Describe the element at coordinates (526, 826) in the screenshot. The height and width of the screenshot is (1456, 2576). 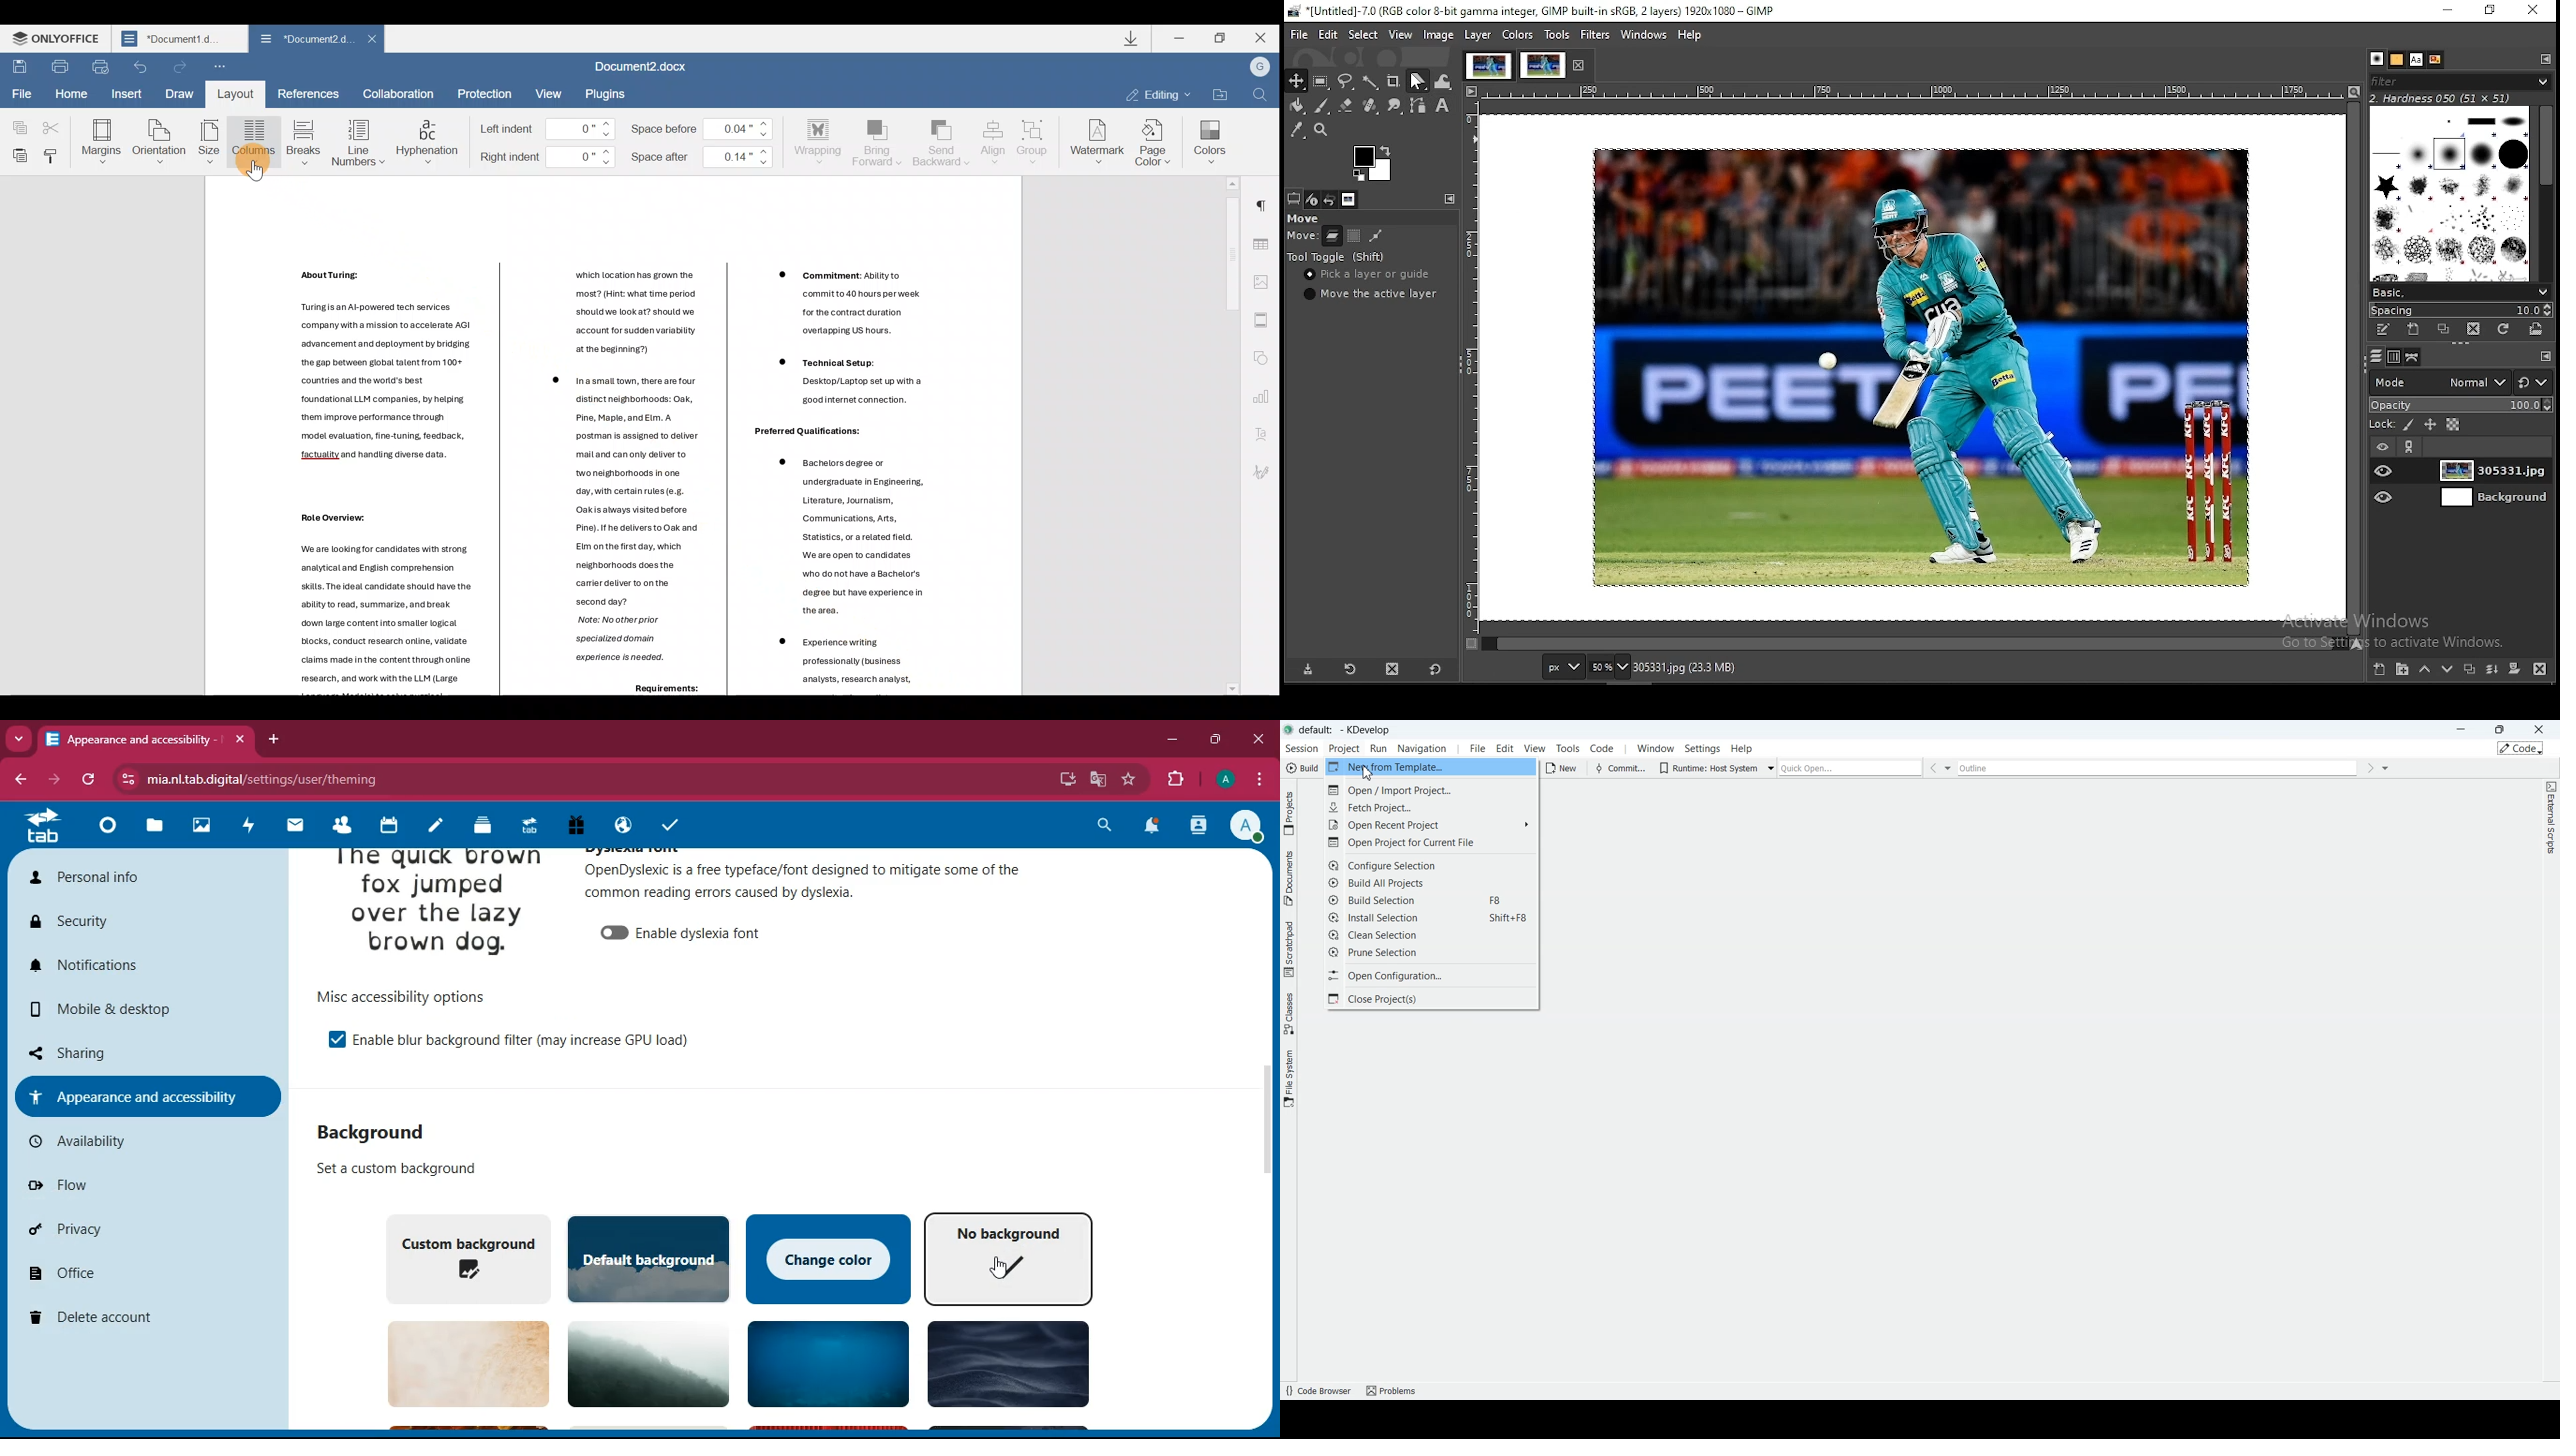
I see `tab` at that location.